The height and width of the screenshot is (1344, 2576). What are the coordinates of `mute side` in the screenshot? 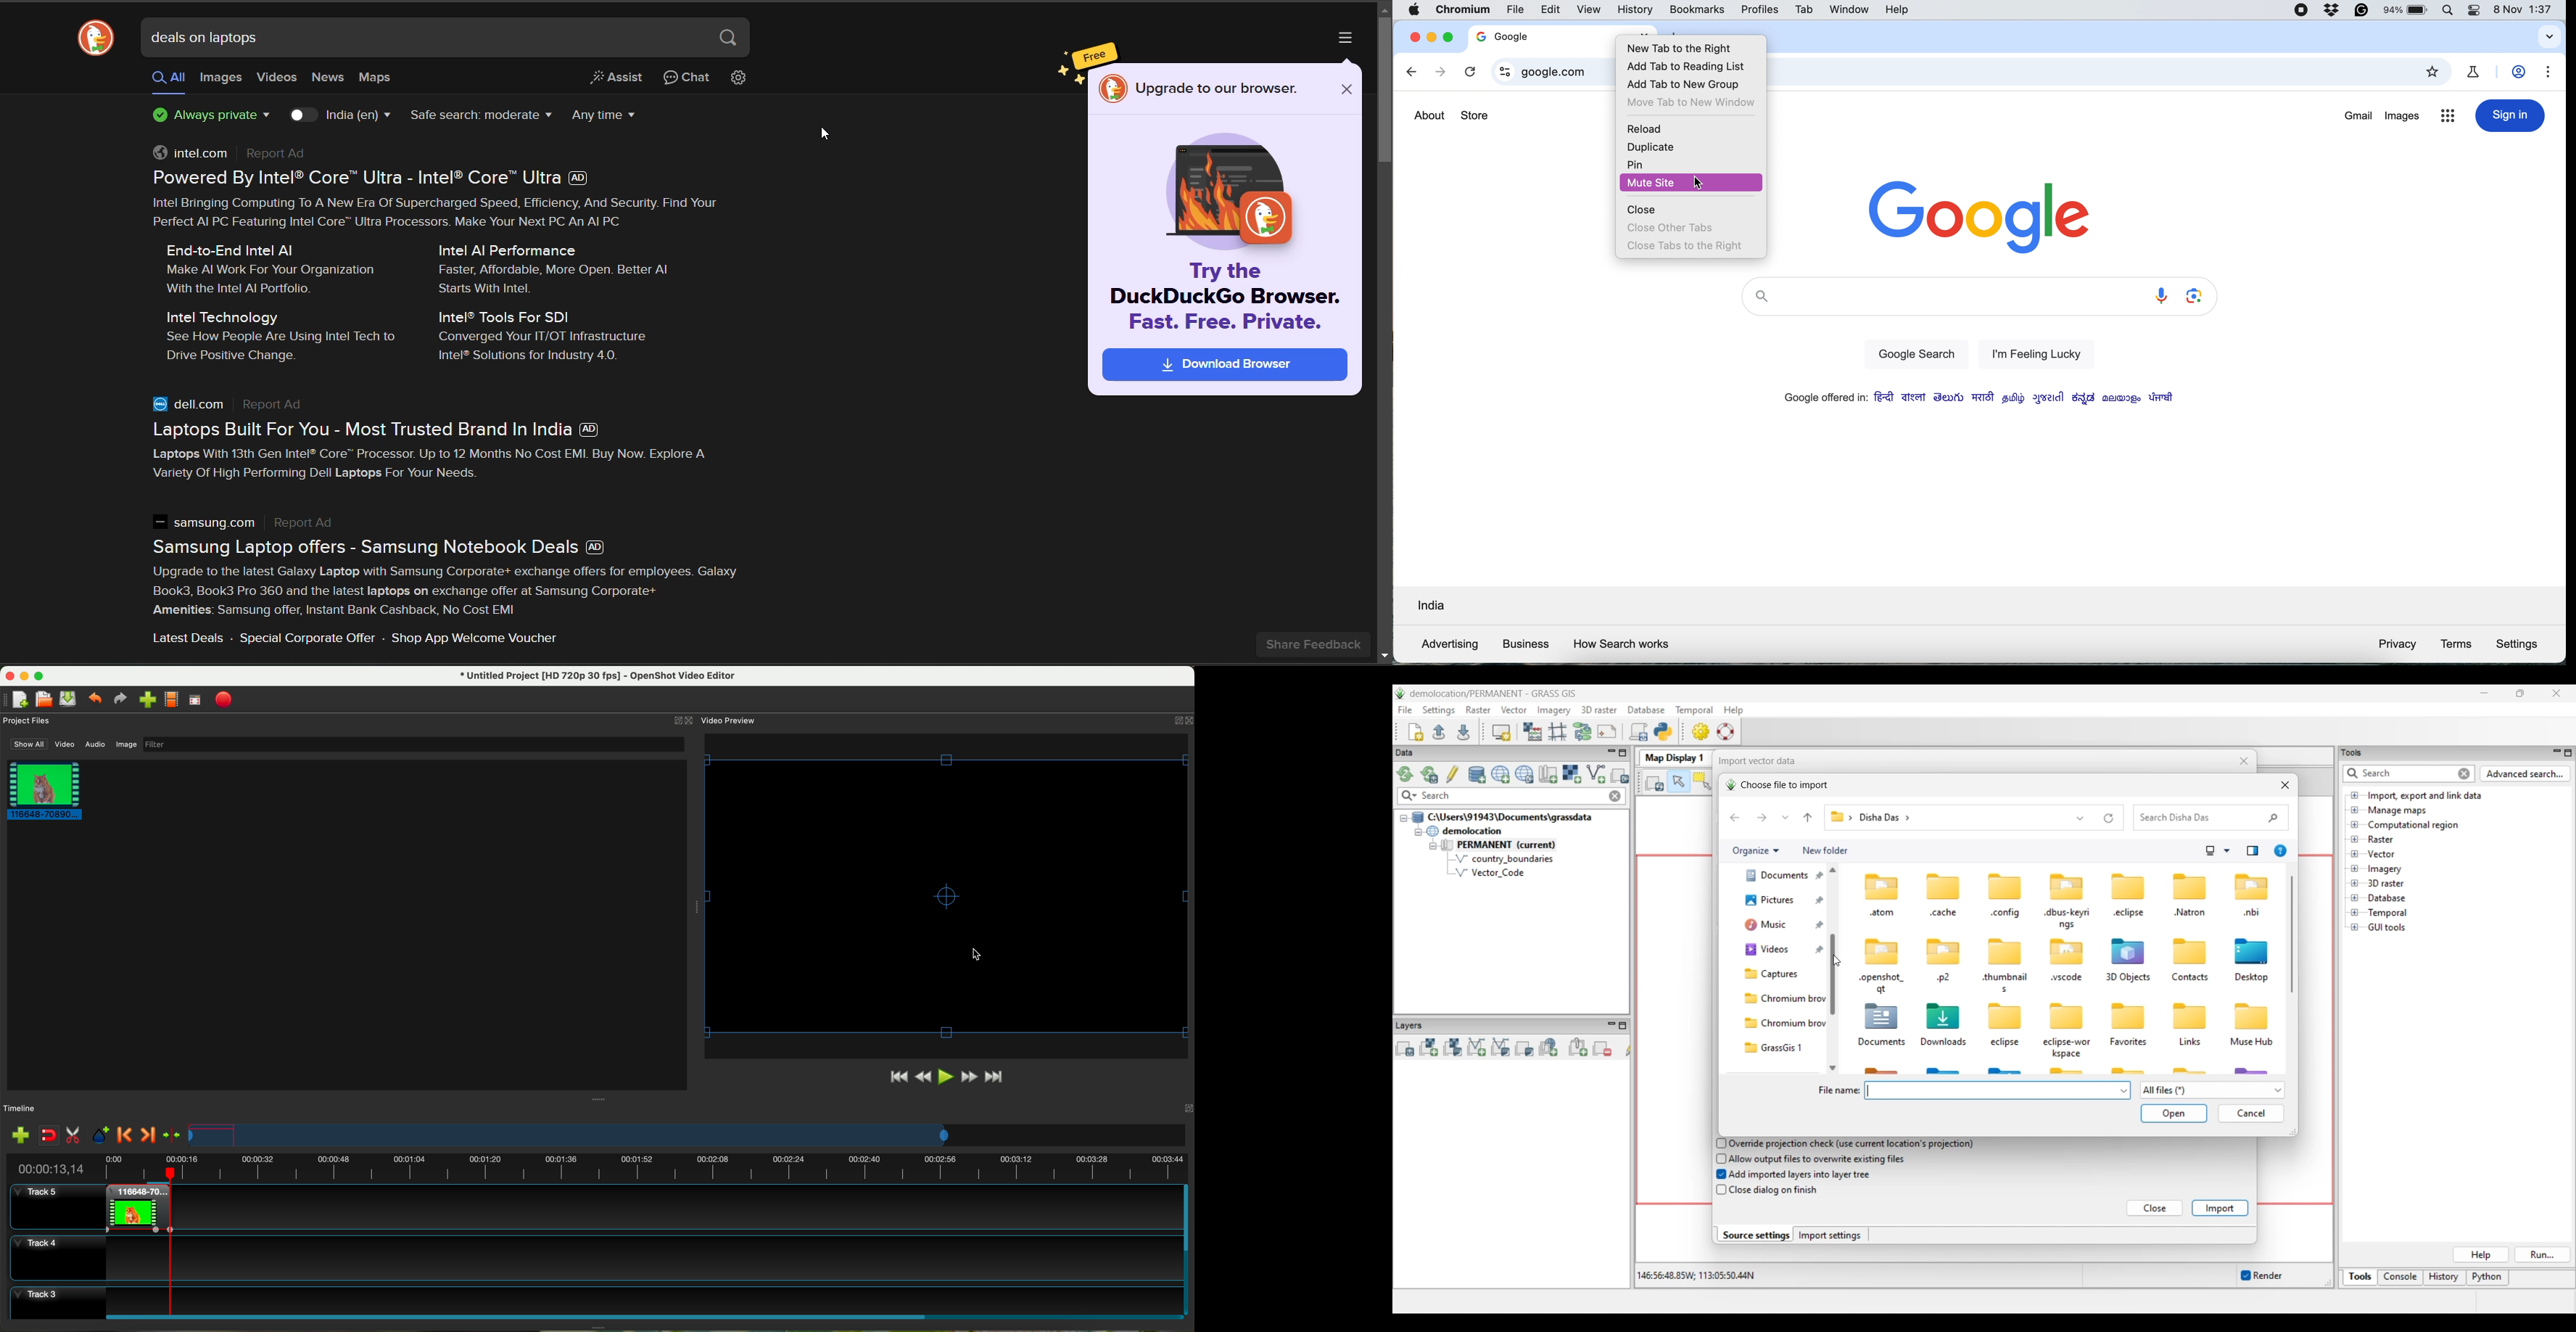 It's located at (1692, 183).